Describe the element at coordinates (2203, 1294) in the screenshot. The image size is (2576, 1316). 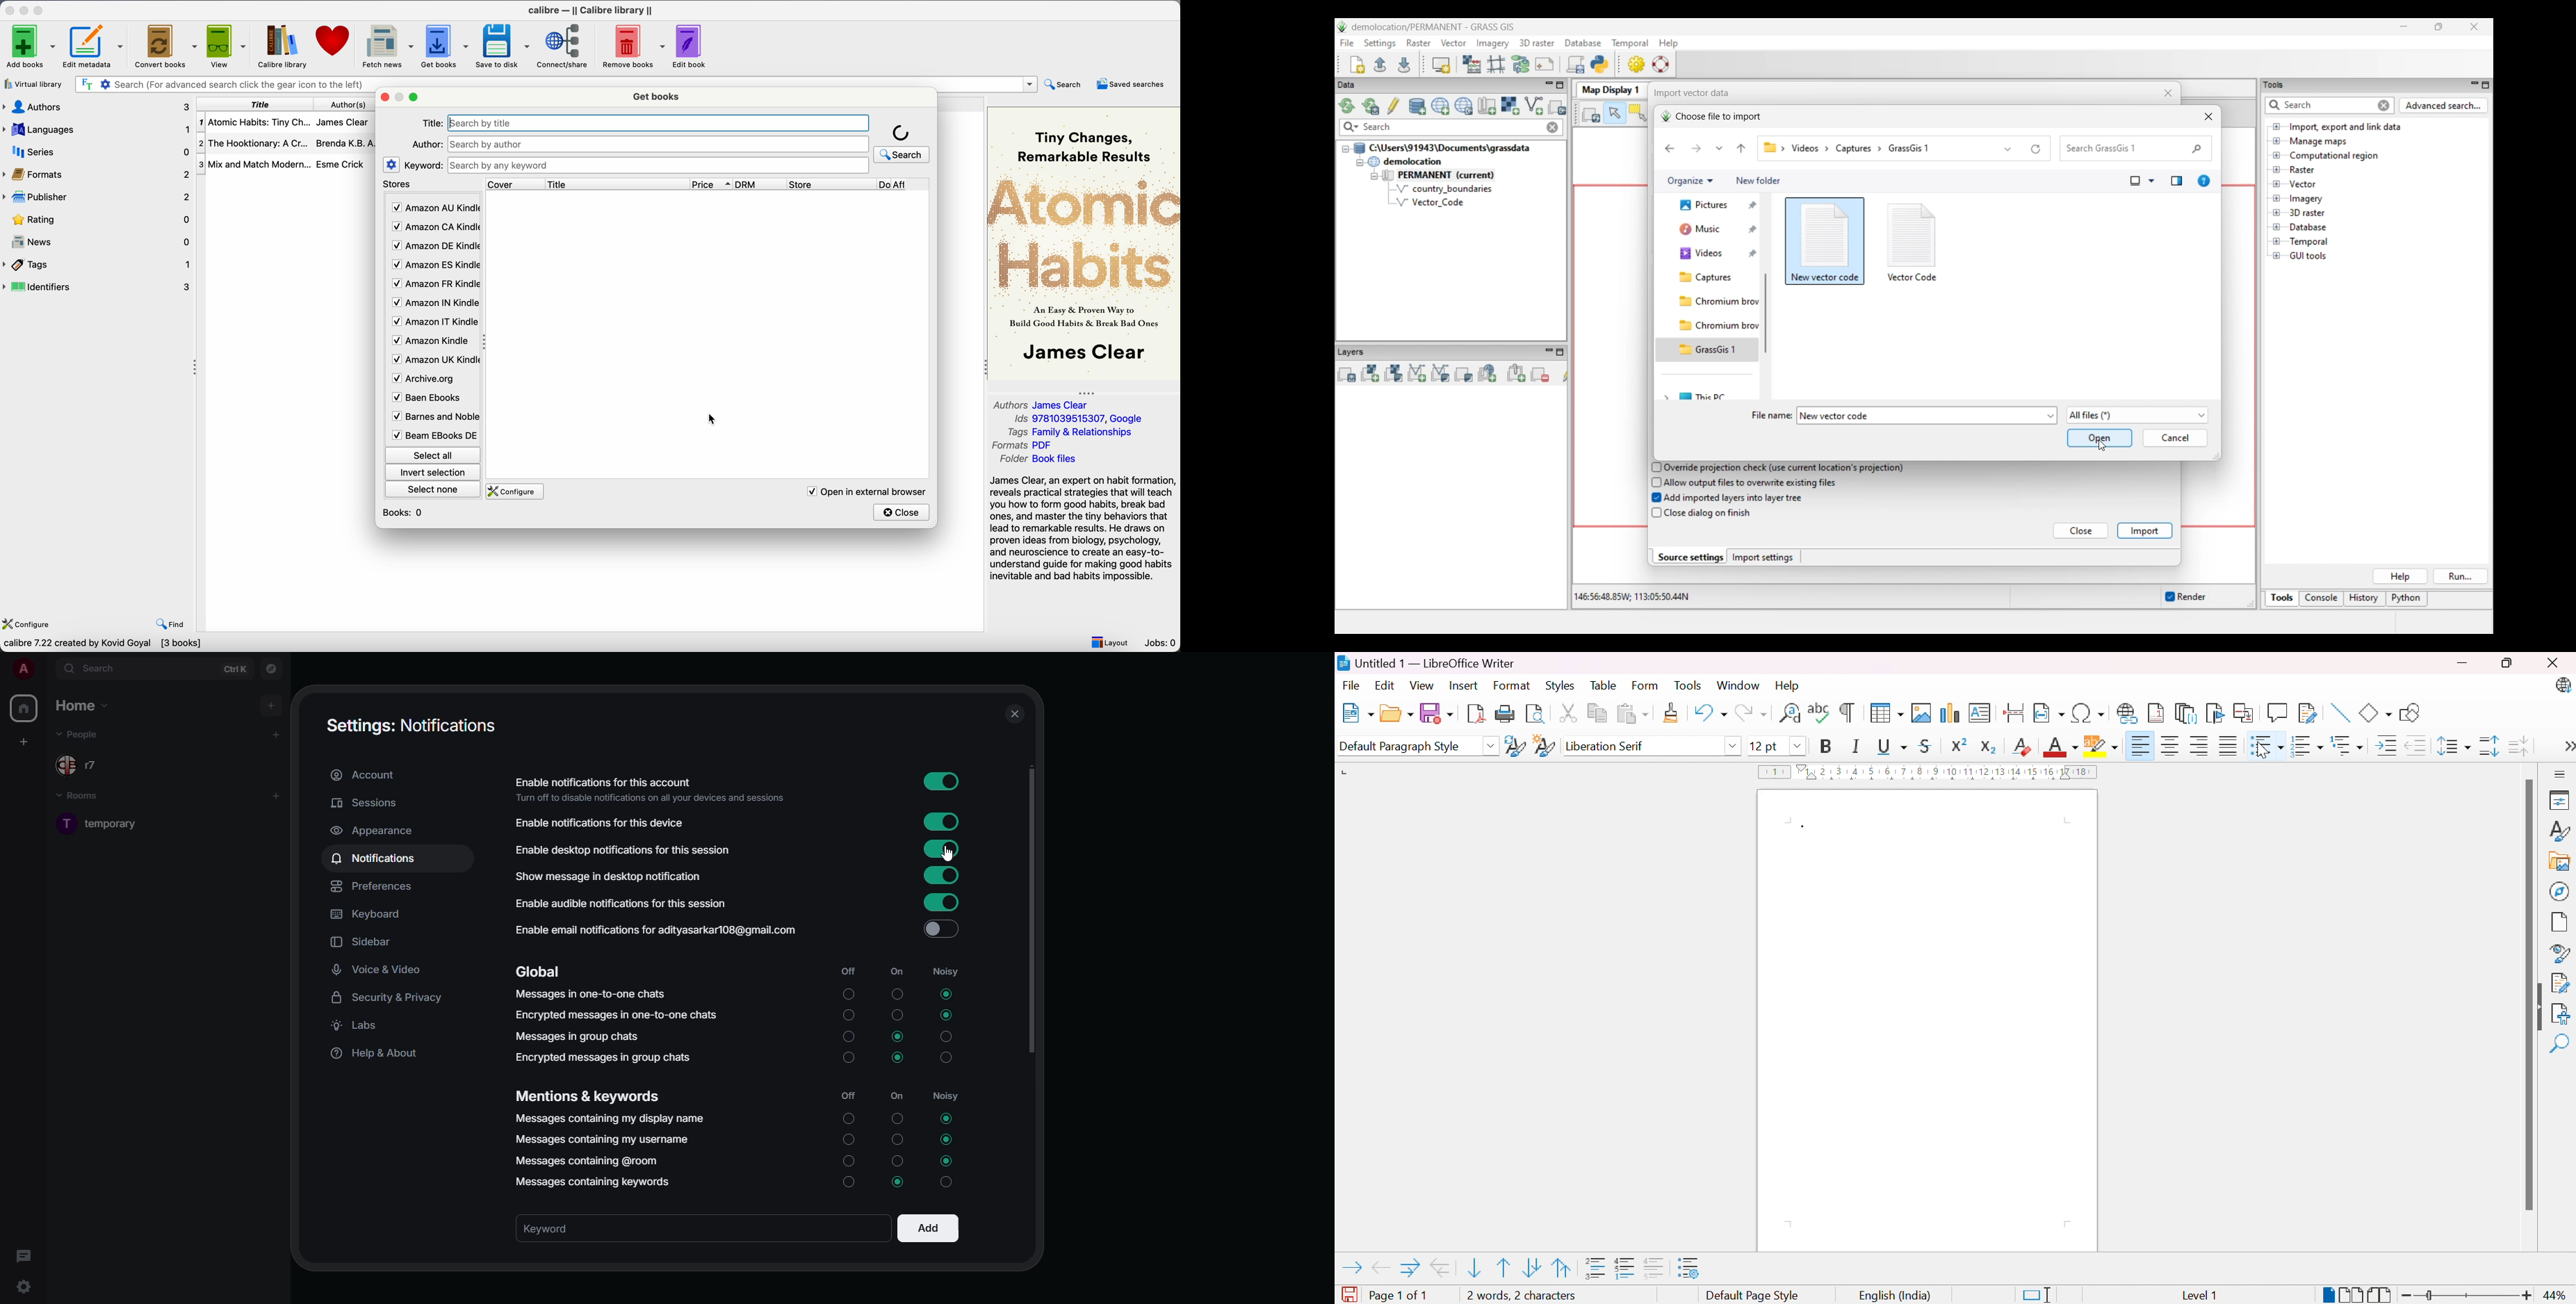
I see `level 1` at that location.